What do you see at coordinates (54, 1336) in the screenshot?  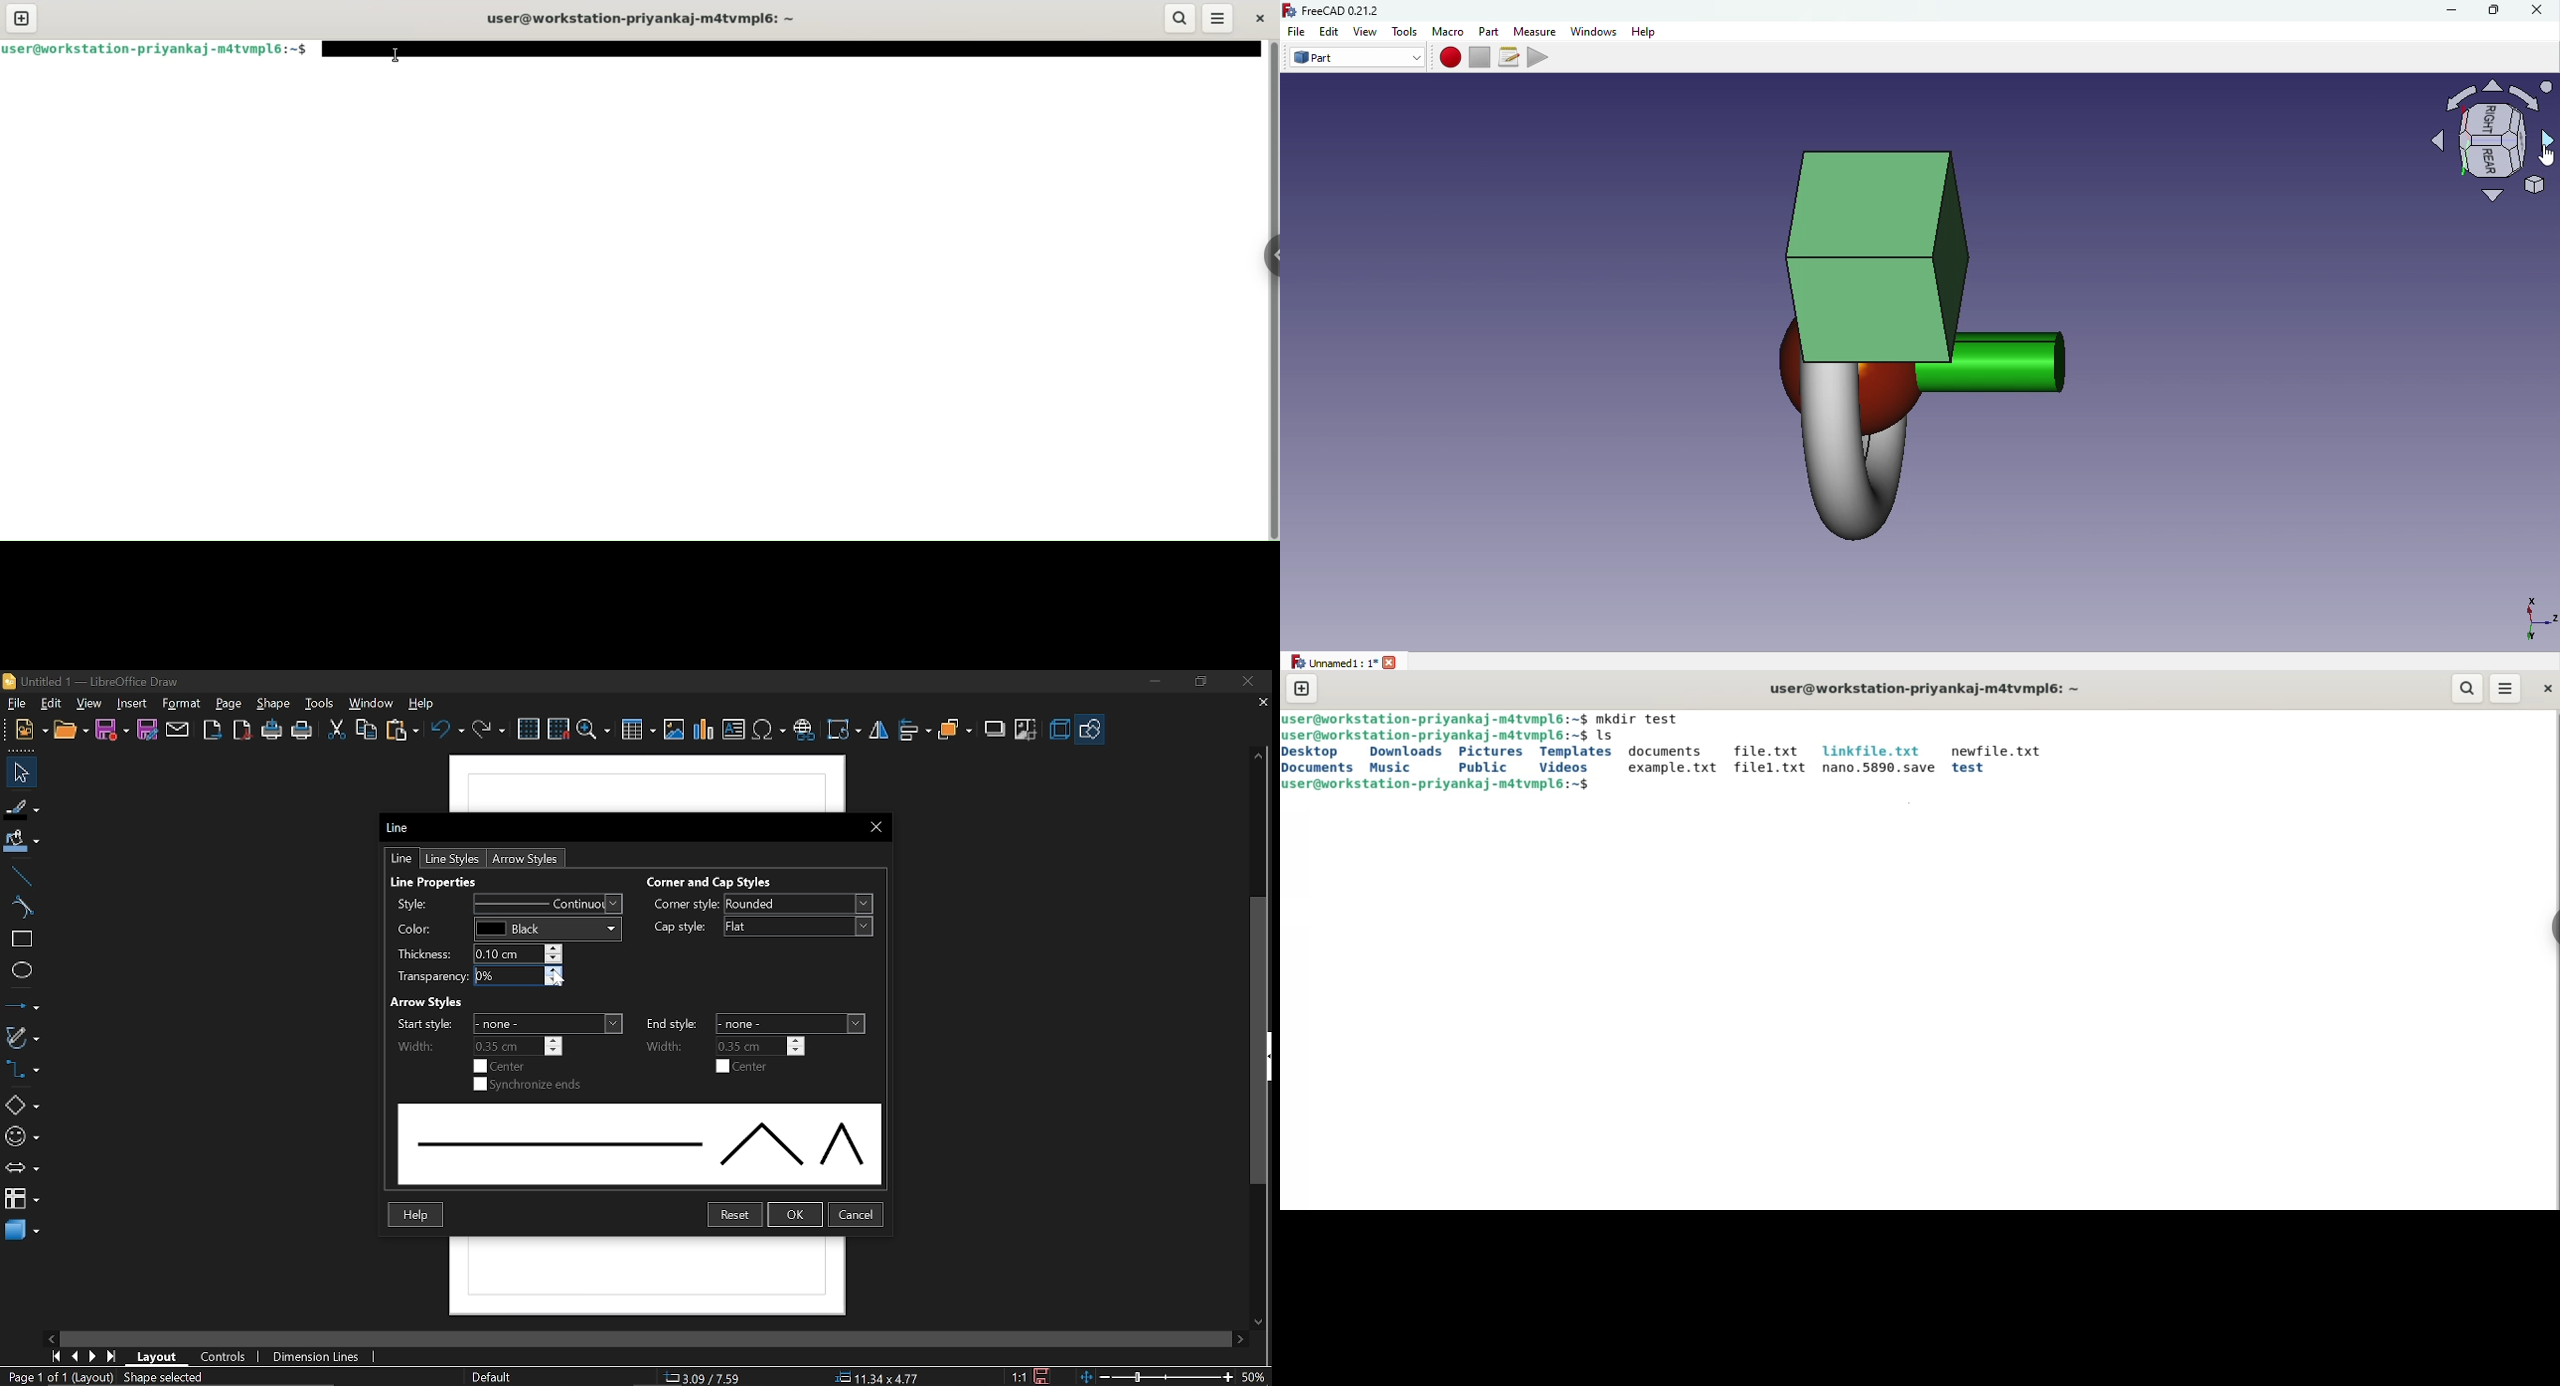 I see `Move left` at bounding box center [54, 1336].